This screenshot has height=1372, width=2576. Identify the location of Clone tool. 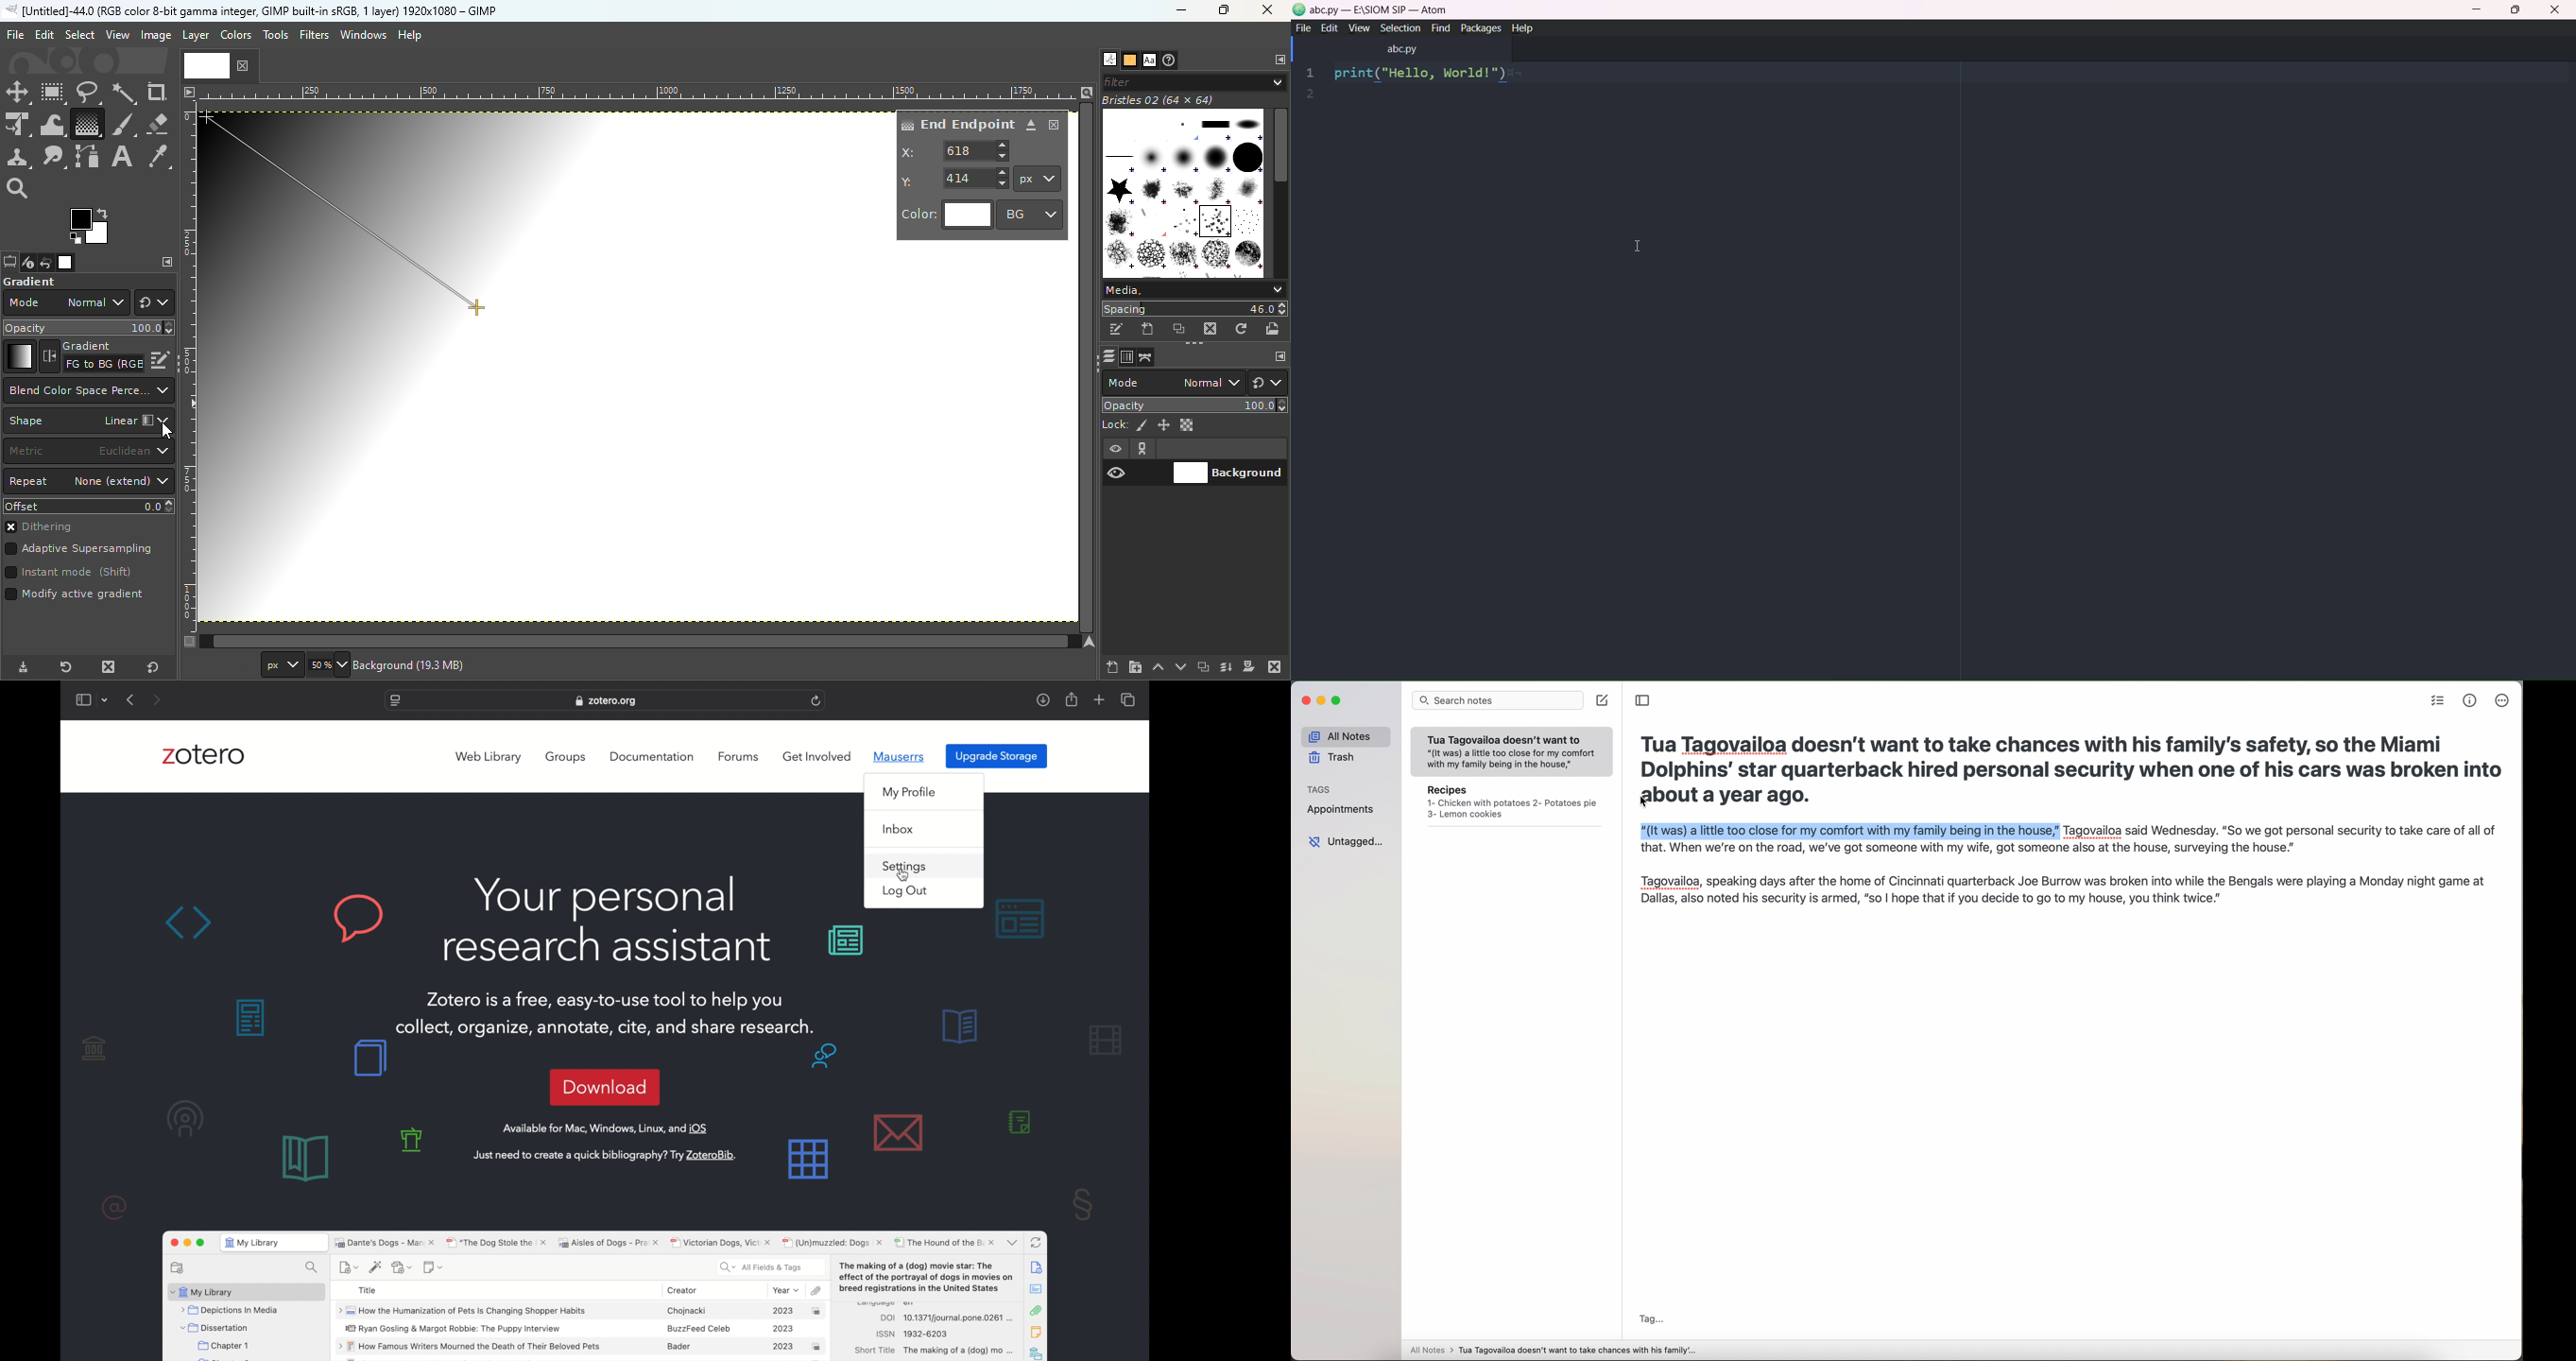
(18, 158).